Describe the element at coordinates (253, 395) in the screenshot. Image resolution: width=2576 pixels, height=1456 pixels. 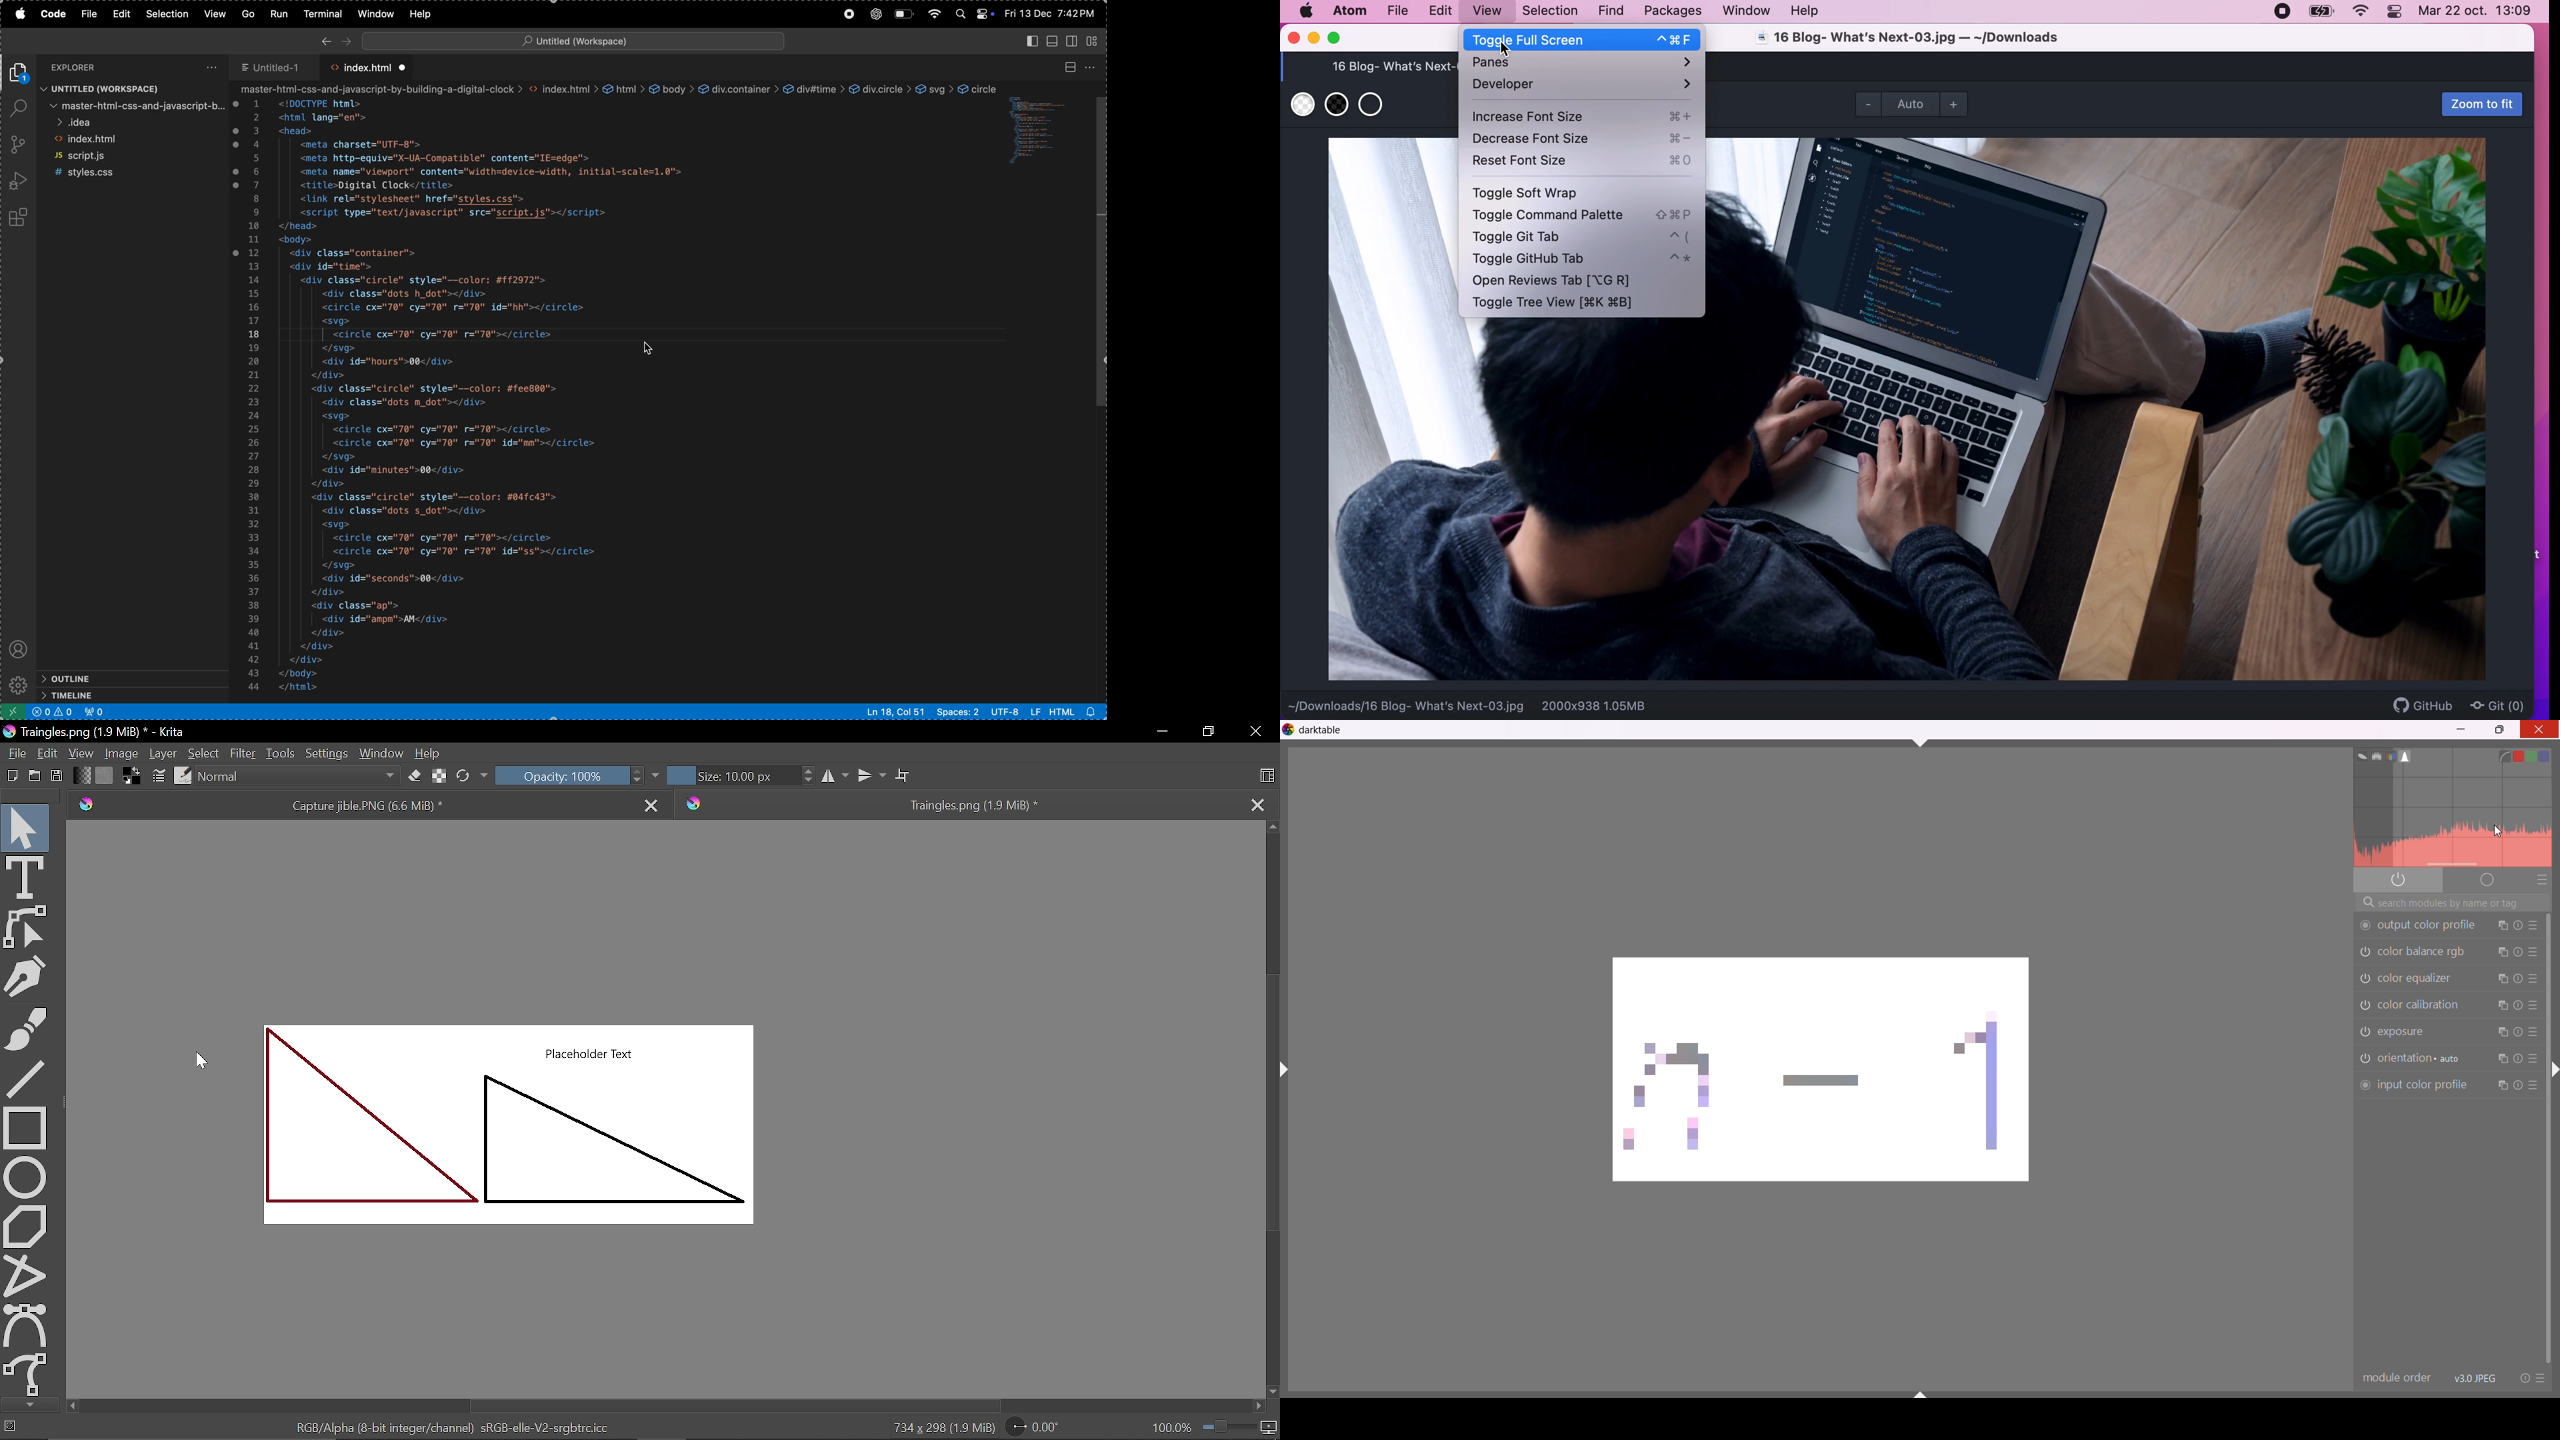
I see `Line Number` at that location.